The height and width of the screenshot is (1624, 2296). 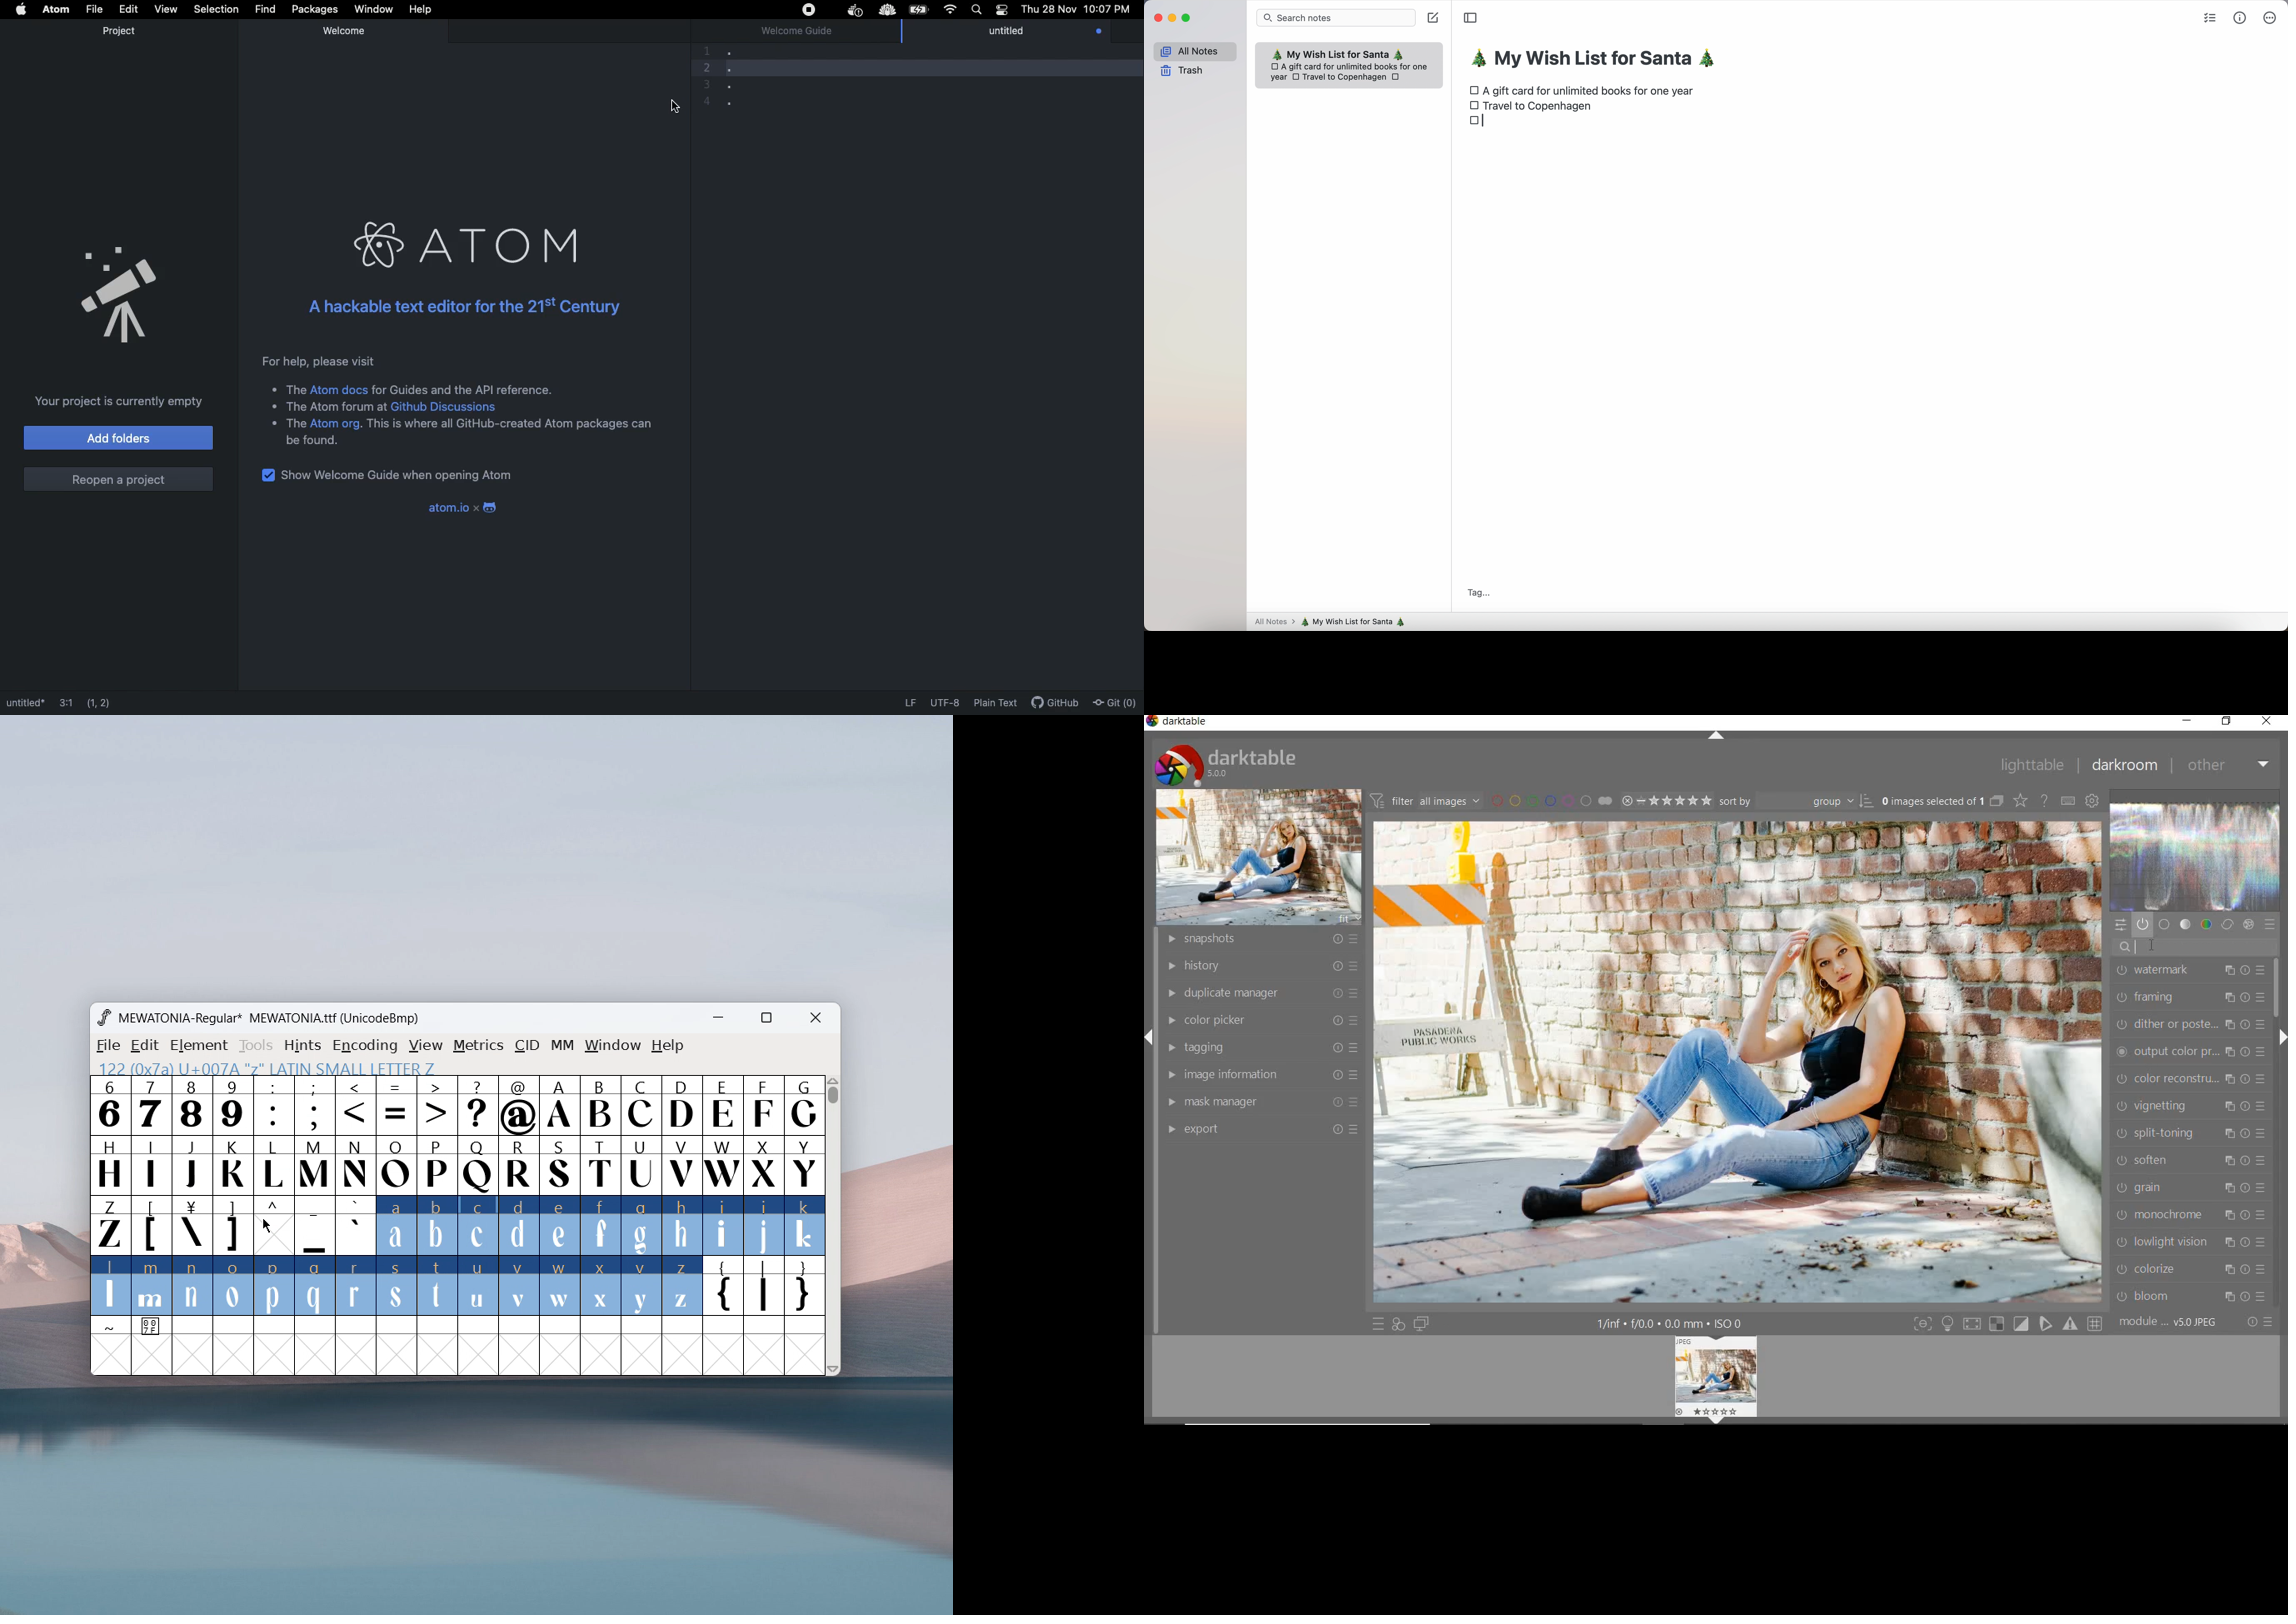 I want to click on trash, so click(x=1183, y=72).